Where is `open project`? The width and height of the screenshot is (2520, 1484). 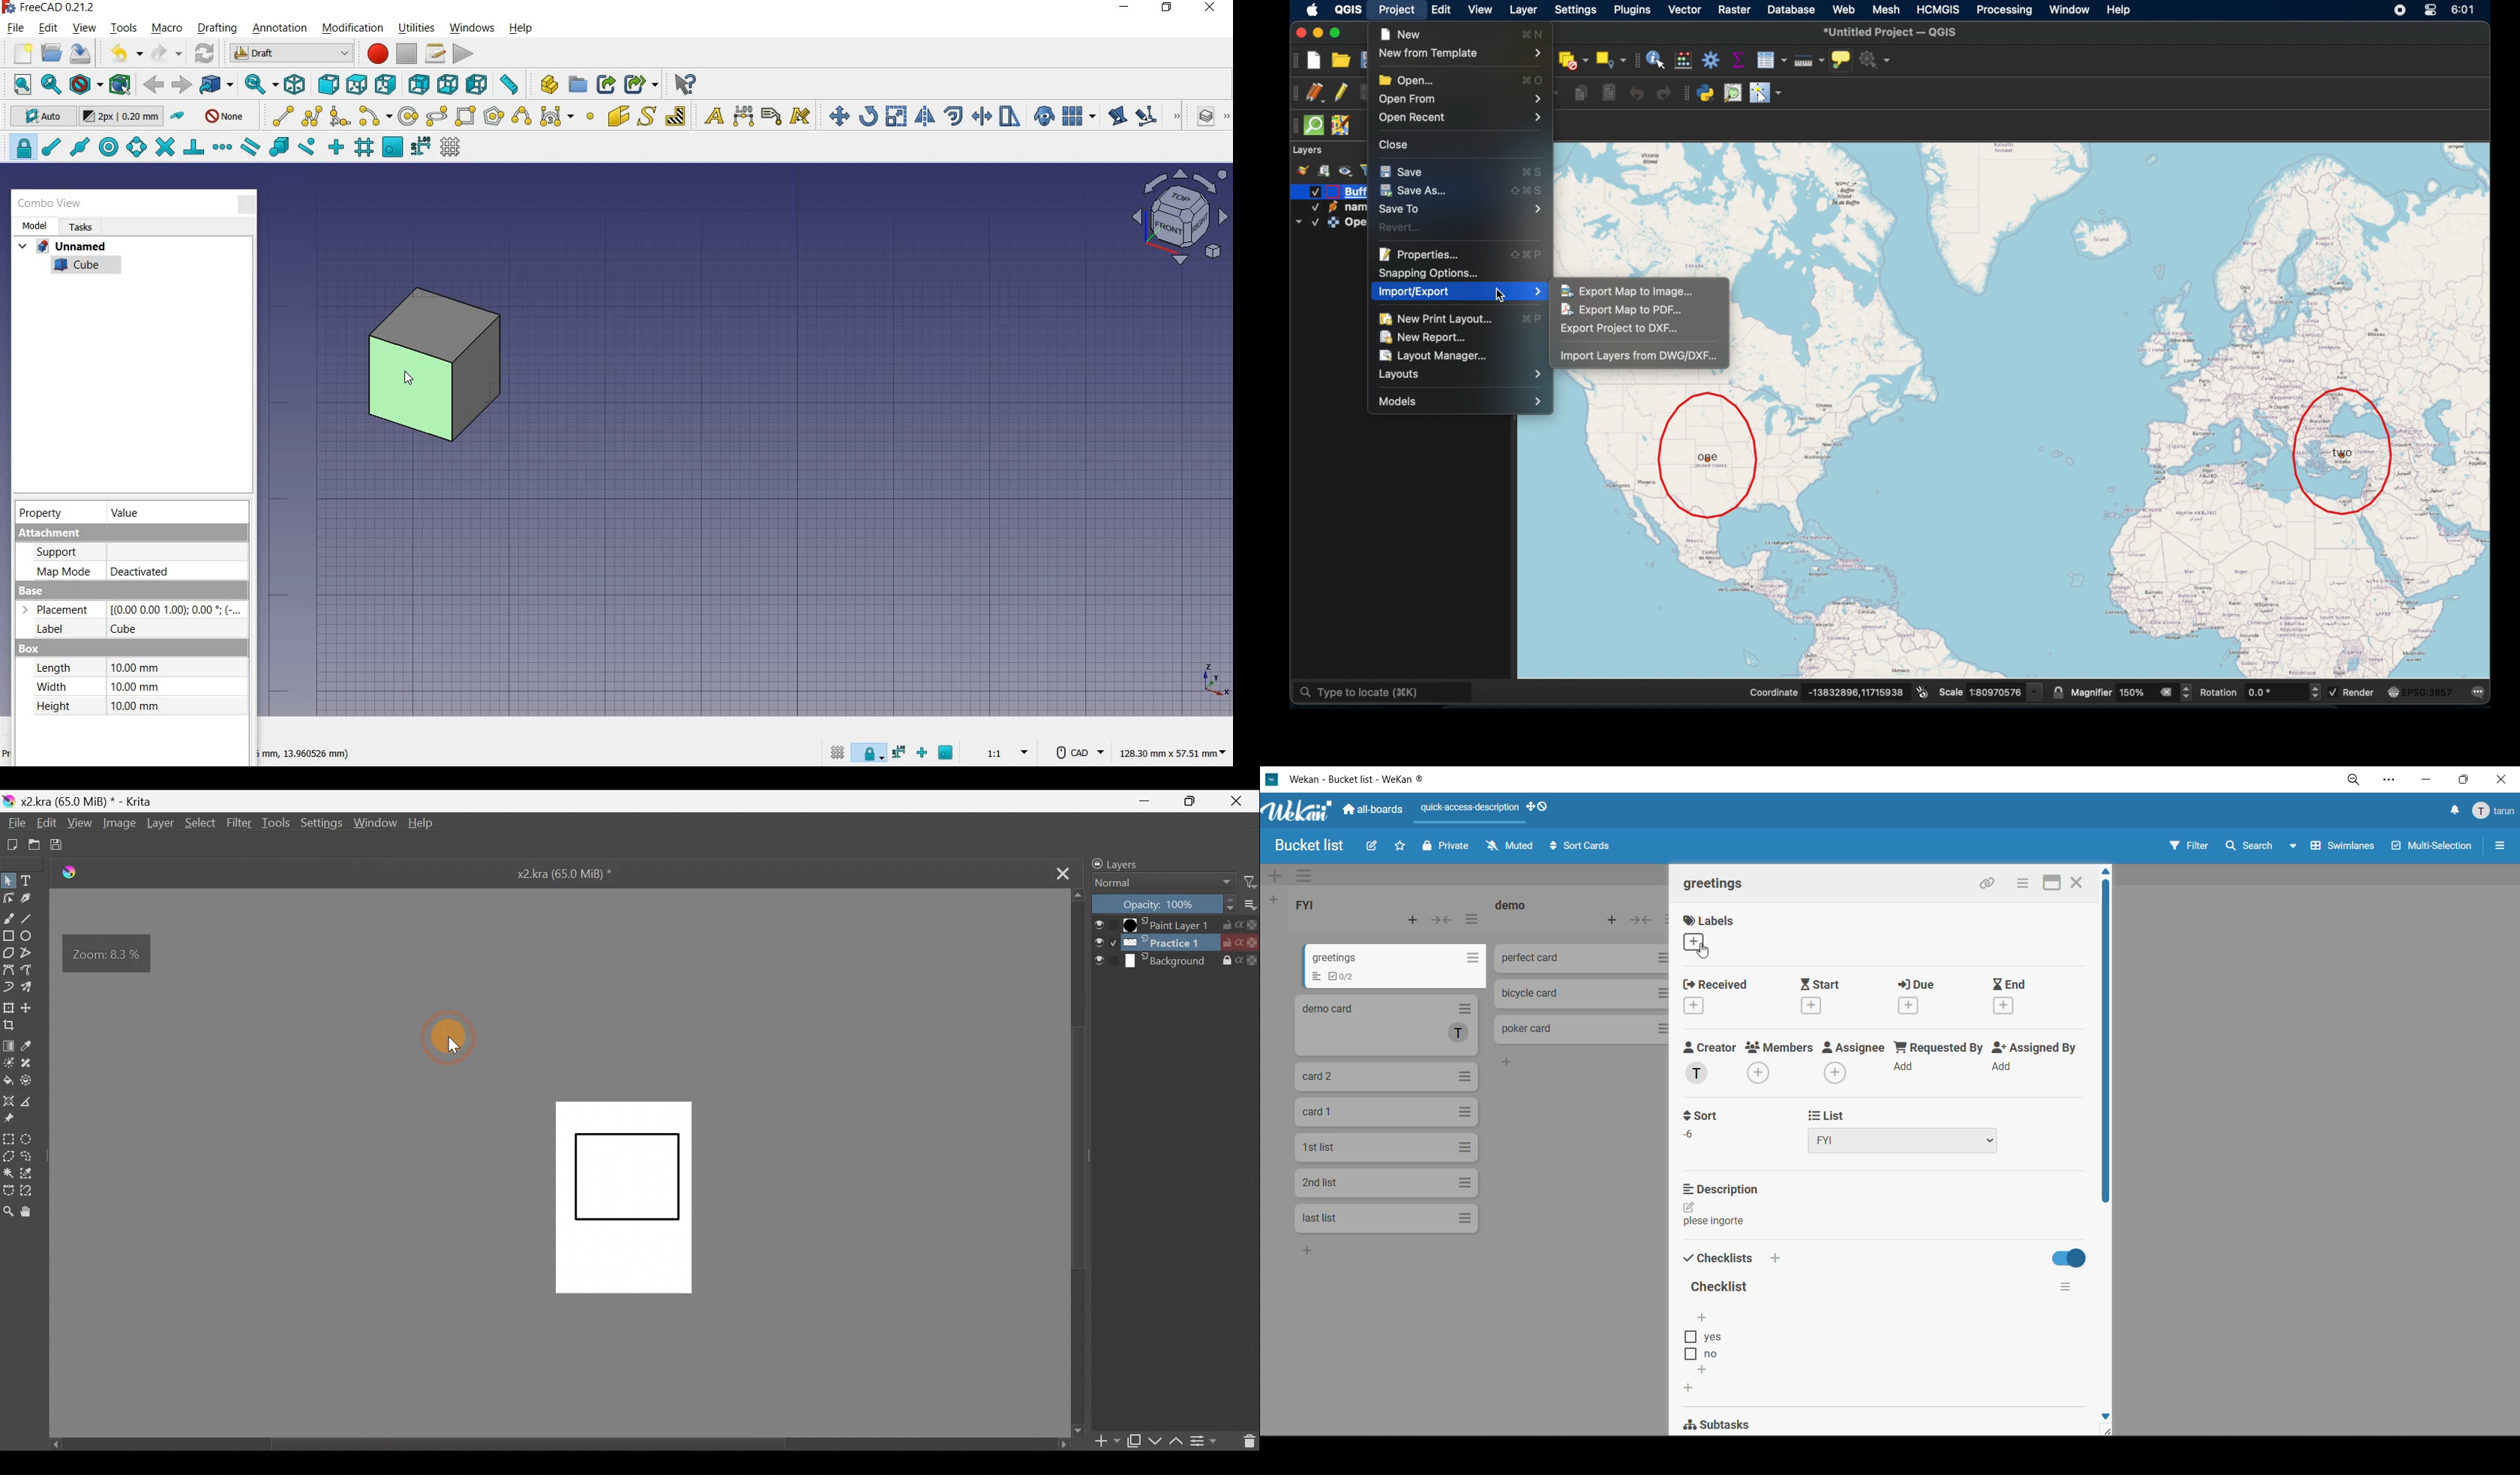 open project is located at coordinates (1344, 58).